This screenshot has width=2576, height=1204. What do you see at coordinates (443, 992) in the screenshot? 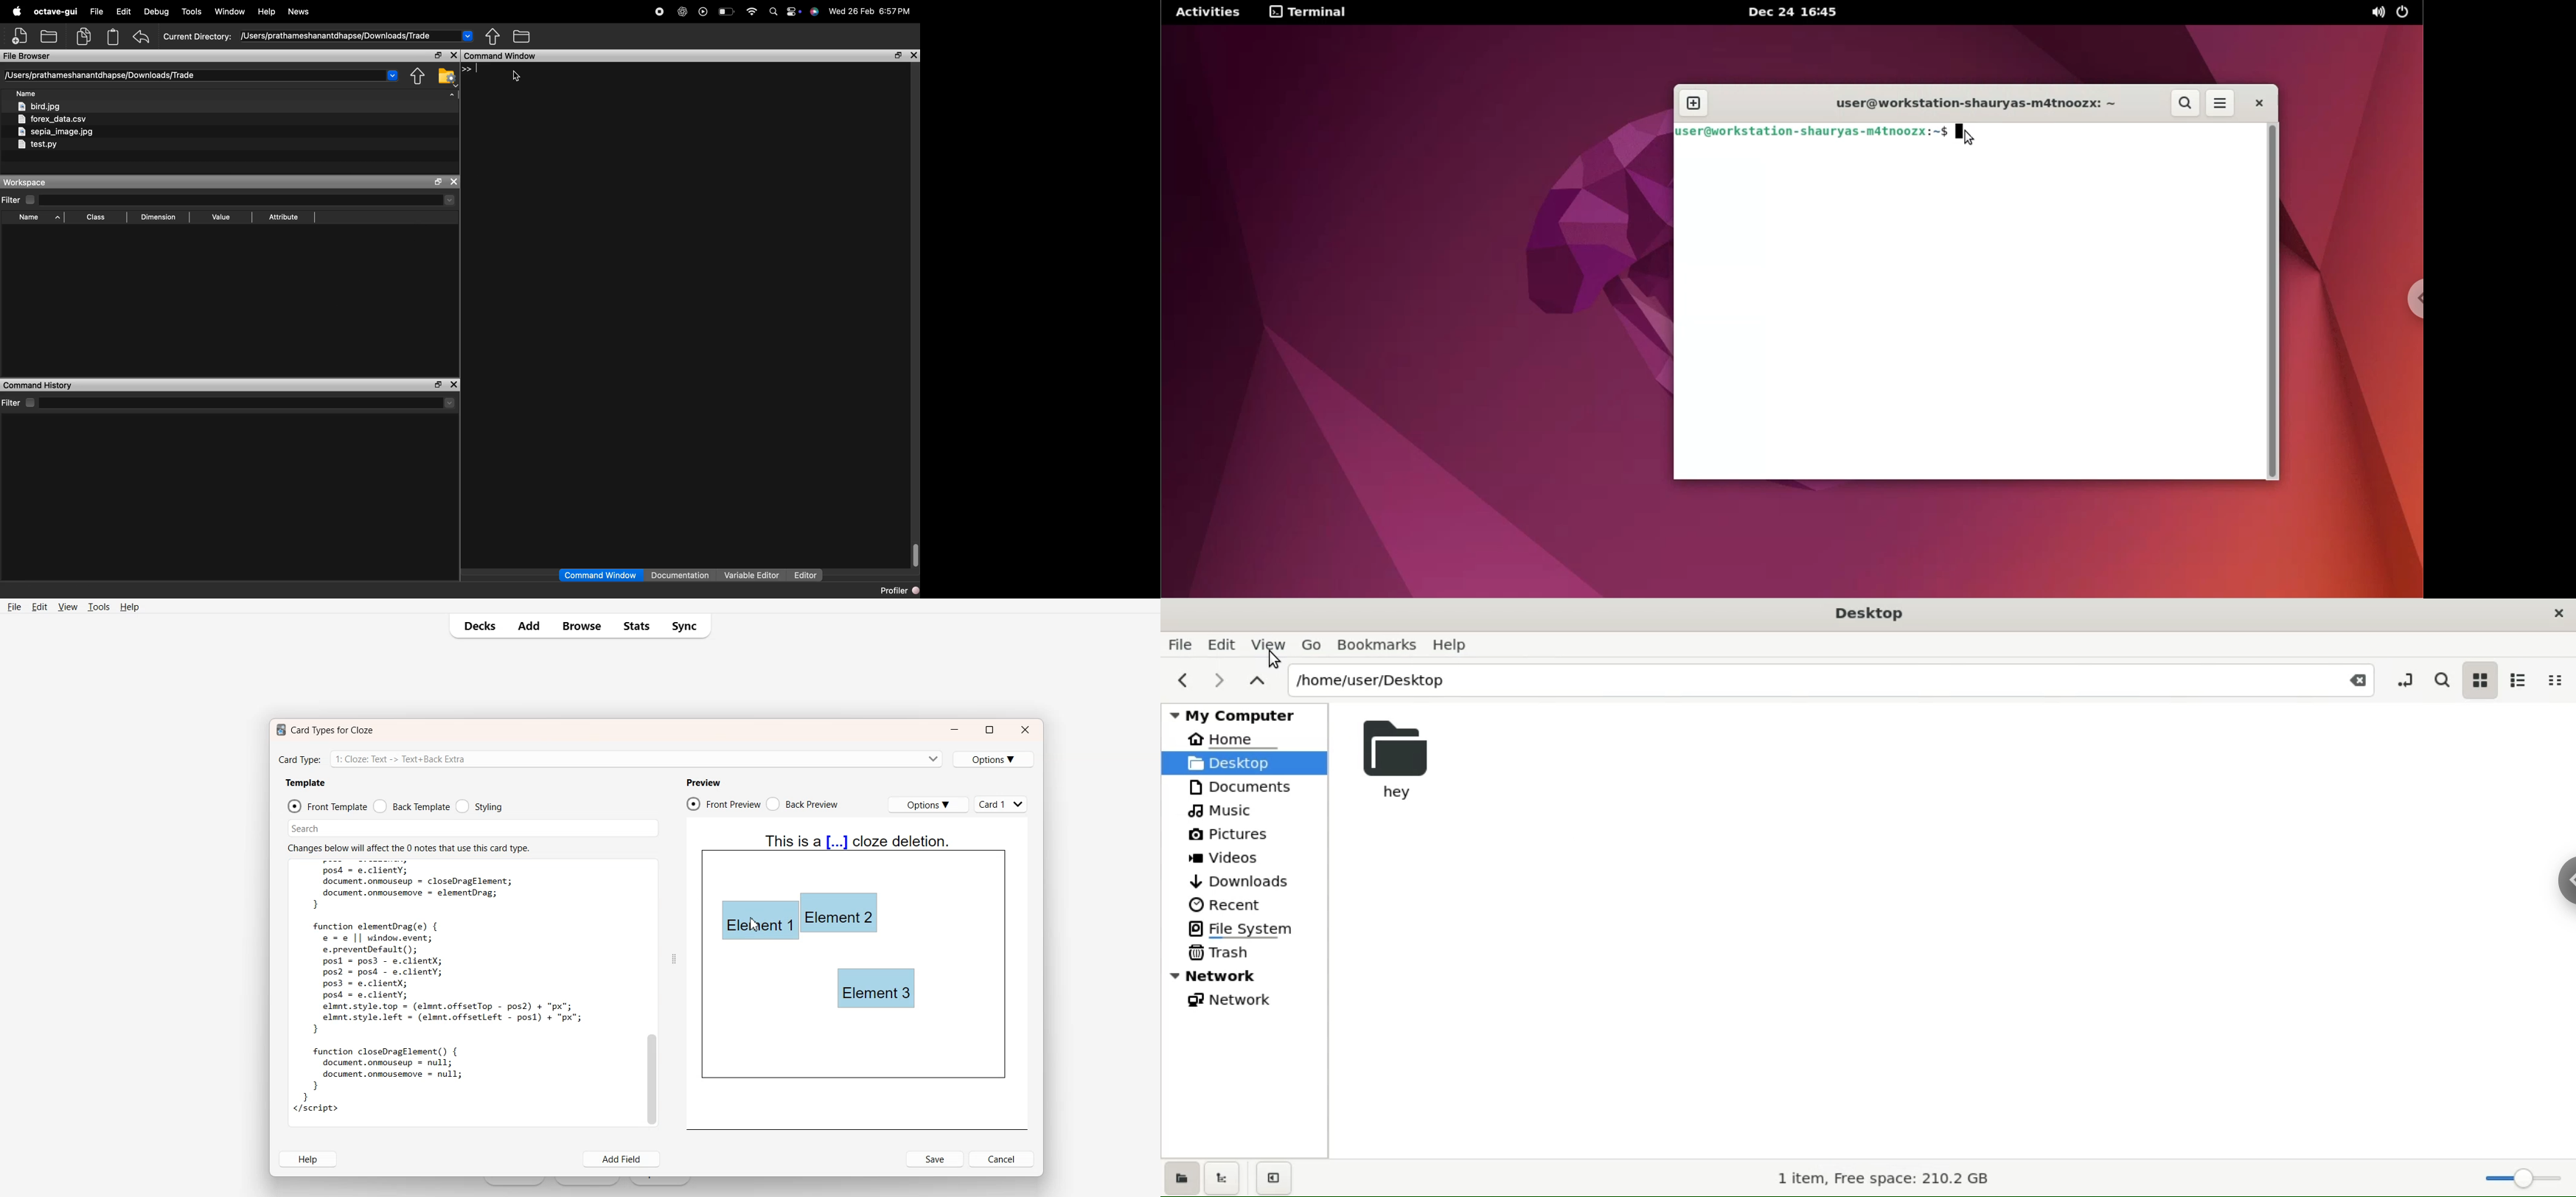
I see `Text` at bounding box center [443, 992].